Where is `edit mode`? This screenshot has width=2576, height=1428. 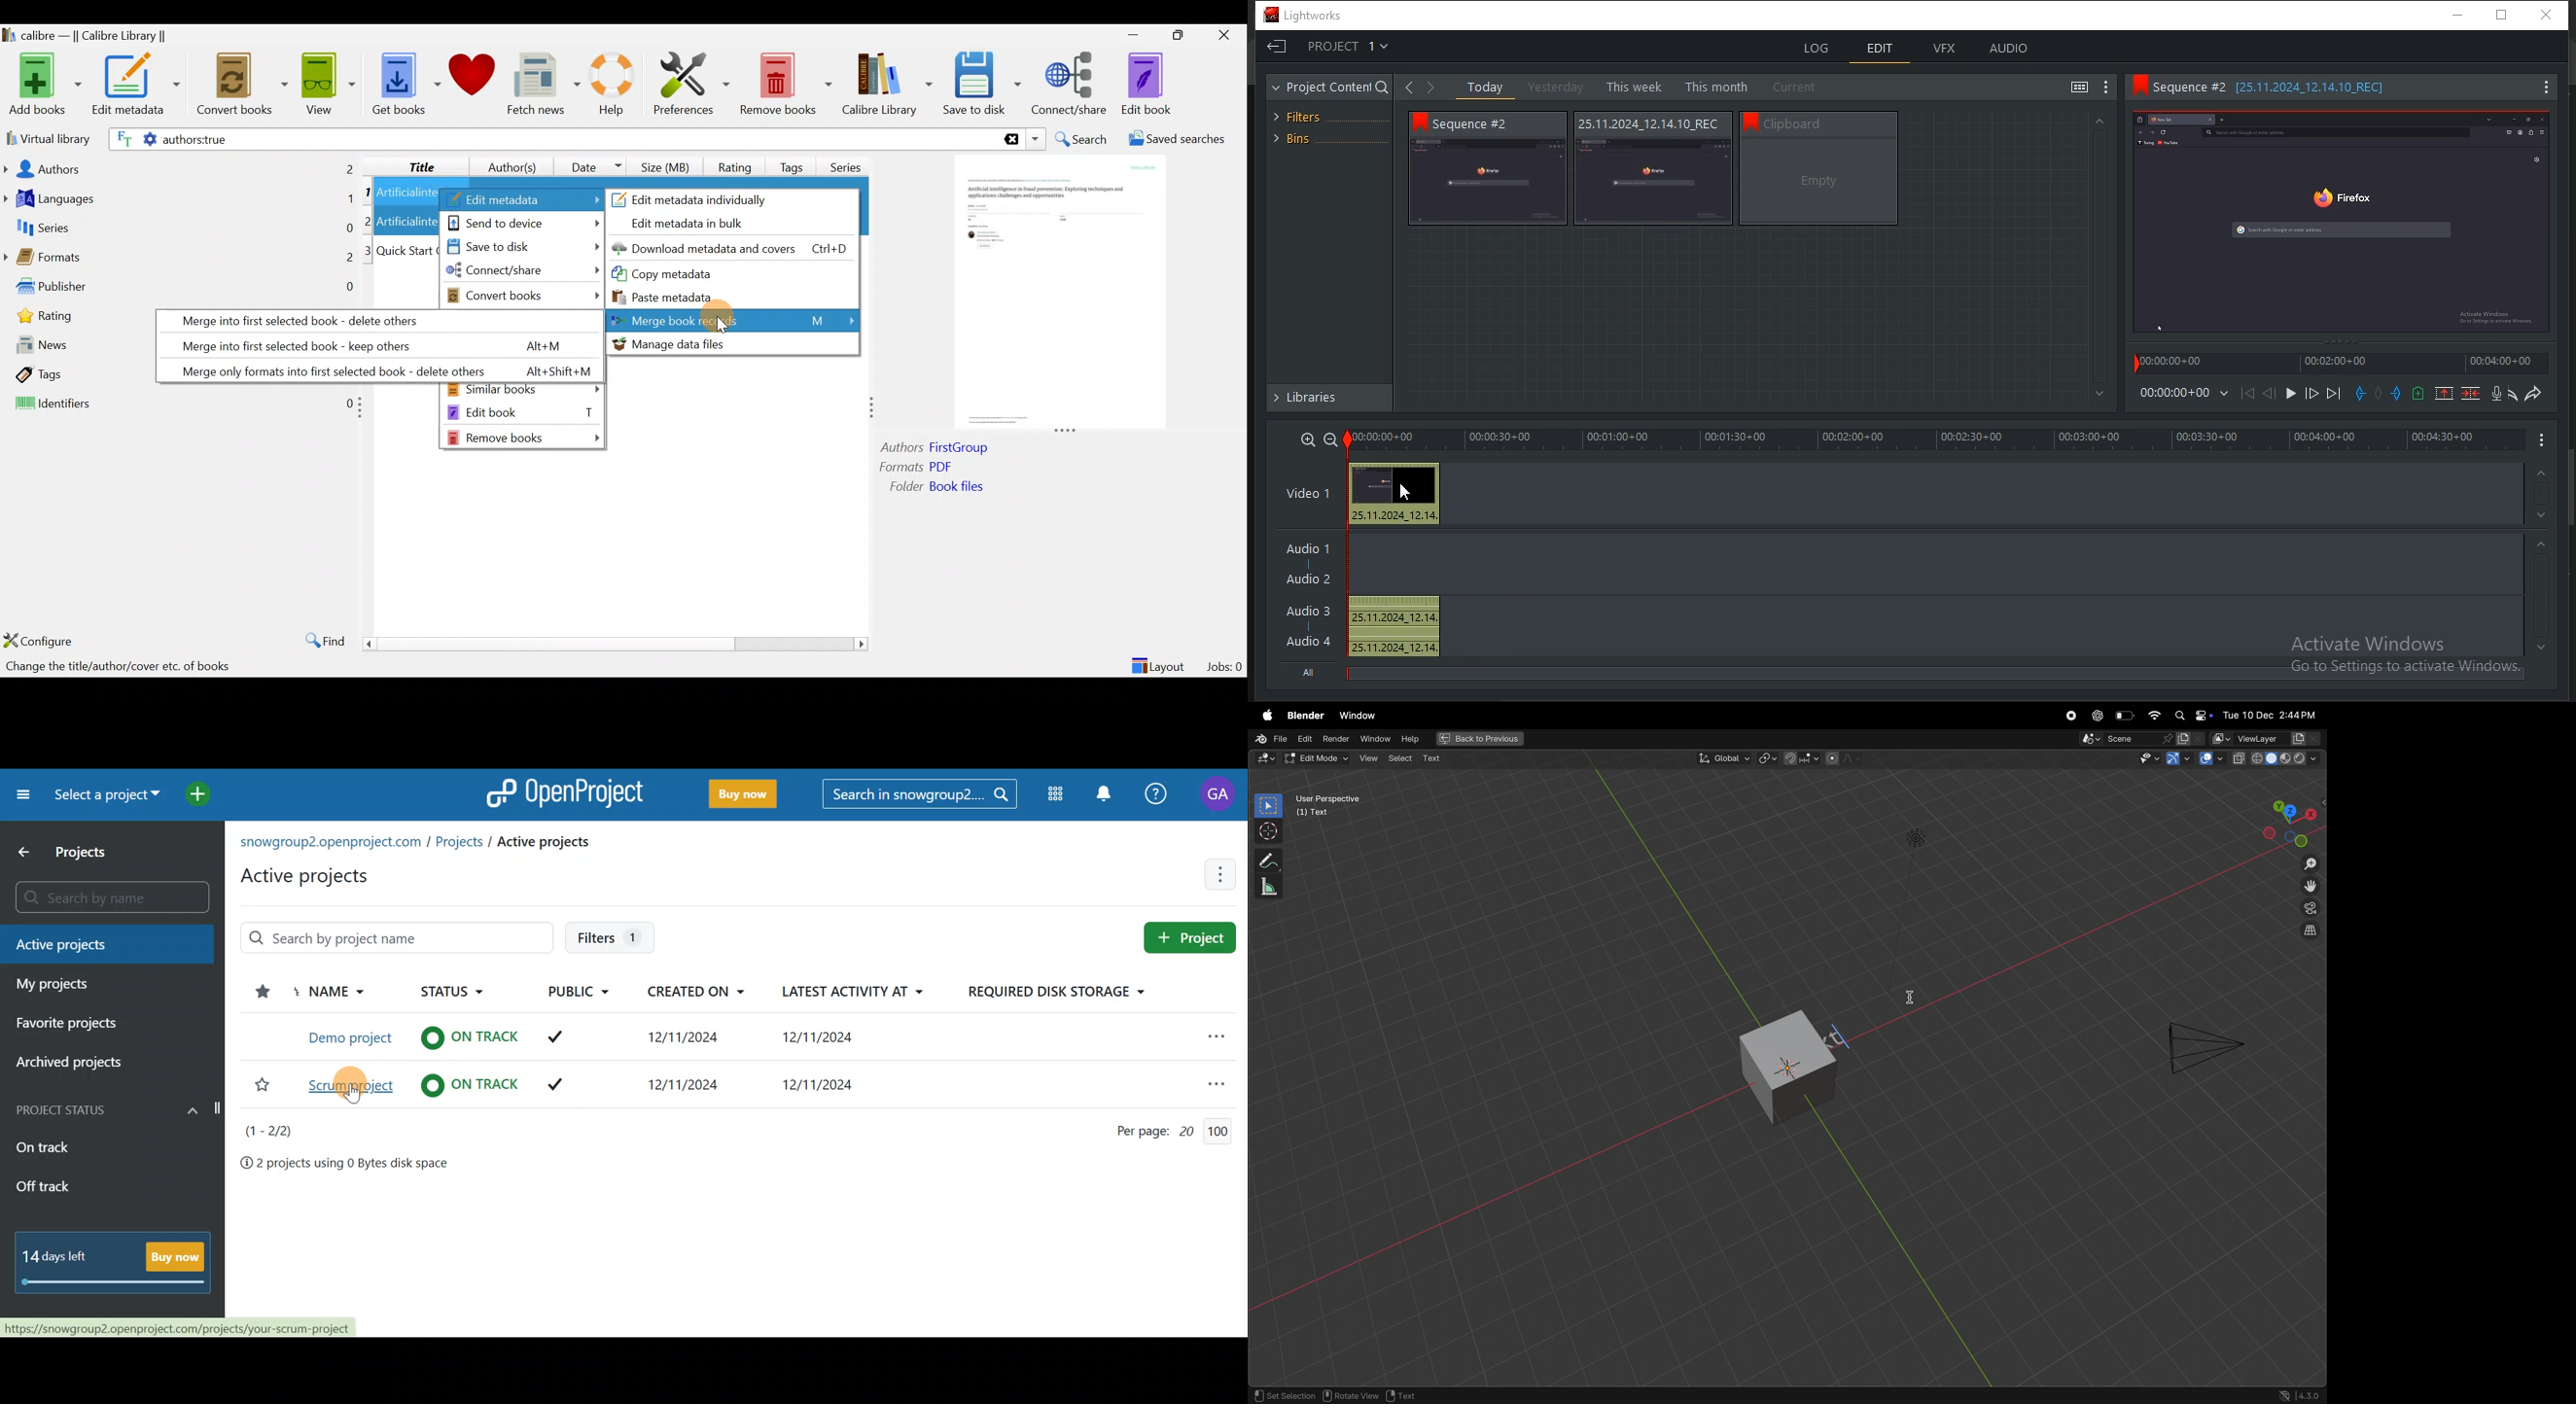 edit mode is located at coordinates (1266, 758).